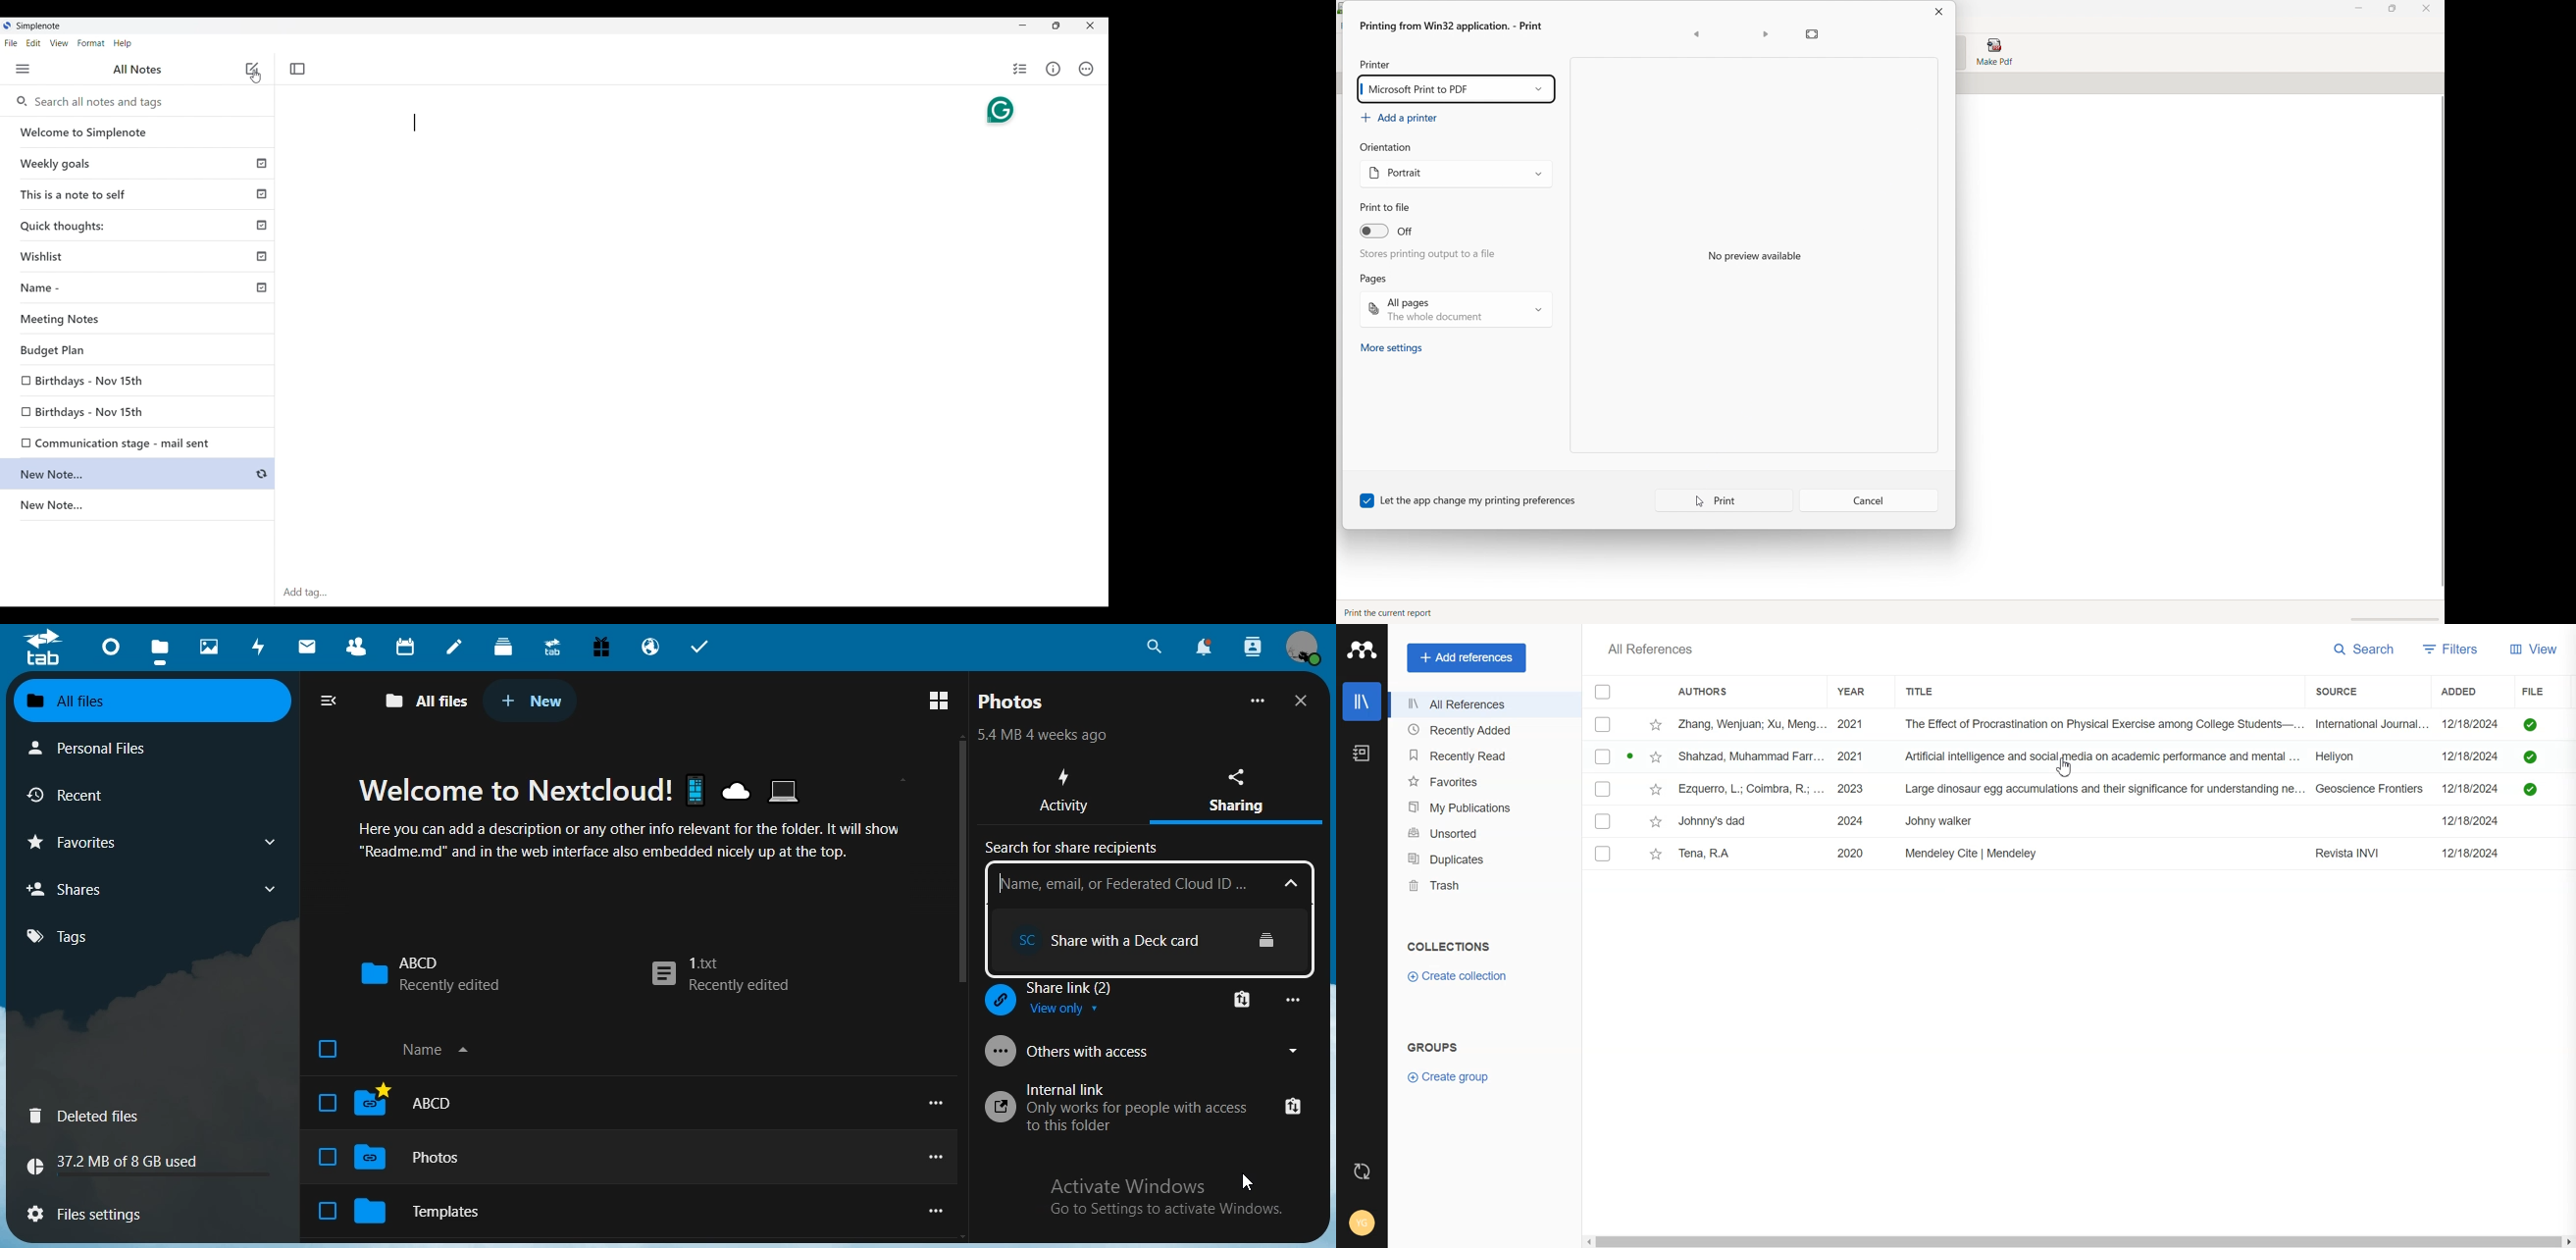 This screenshot has height=1260, width=2576. I want to click on text, so click(1139, 852).